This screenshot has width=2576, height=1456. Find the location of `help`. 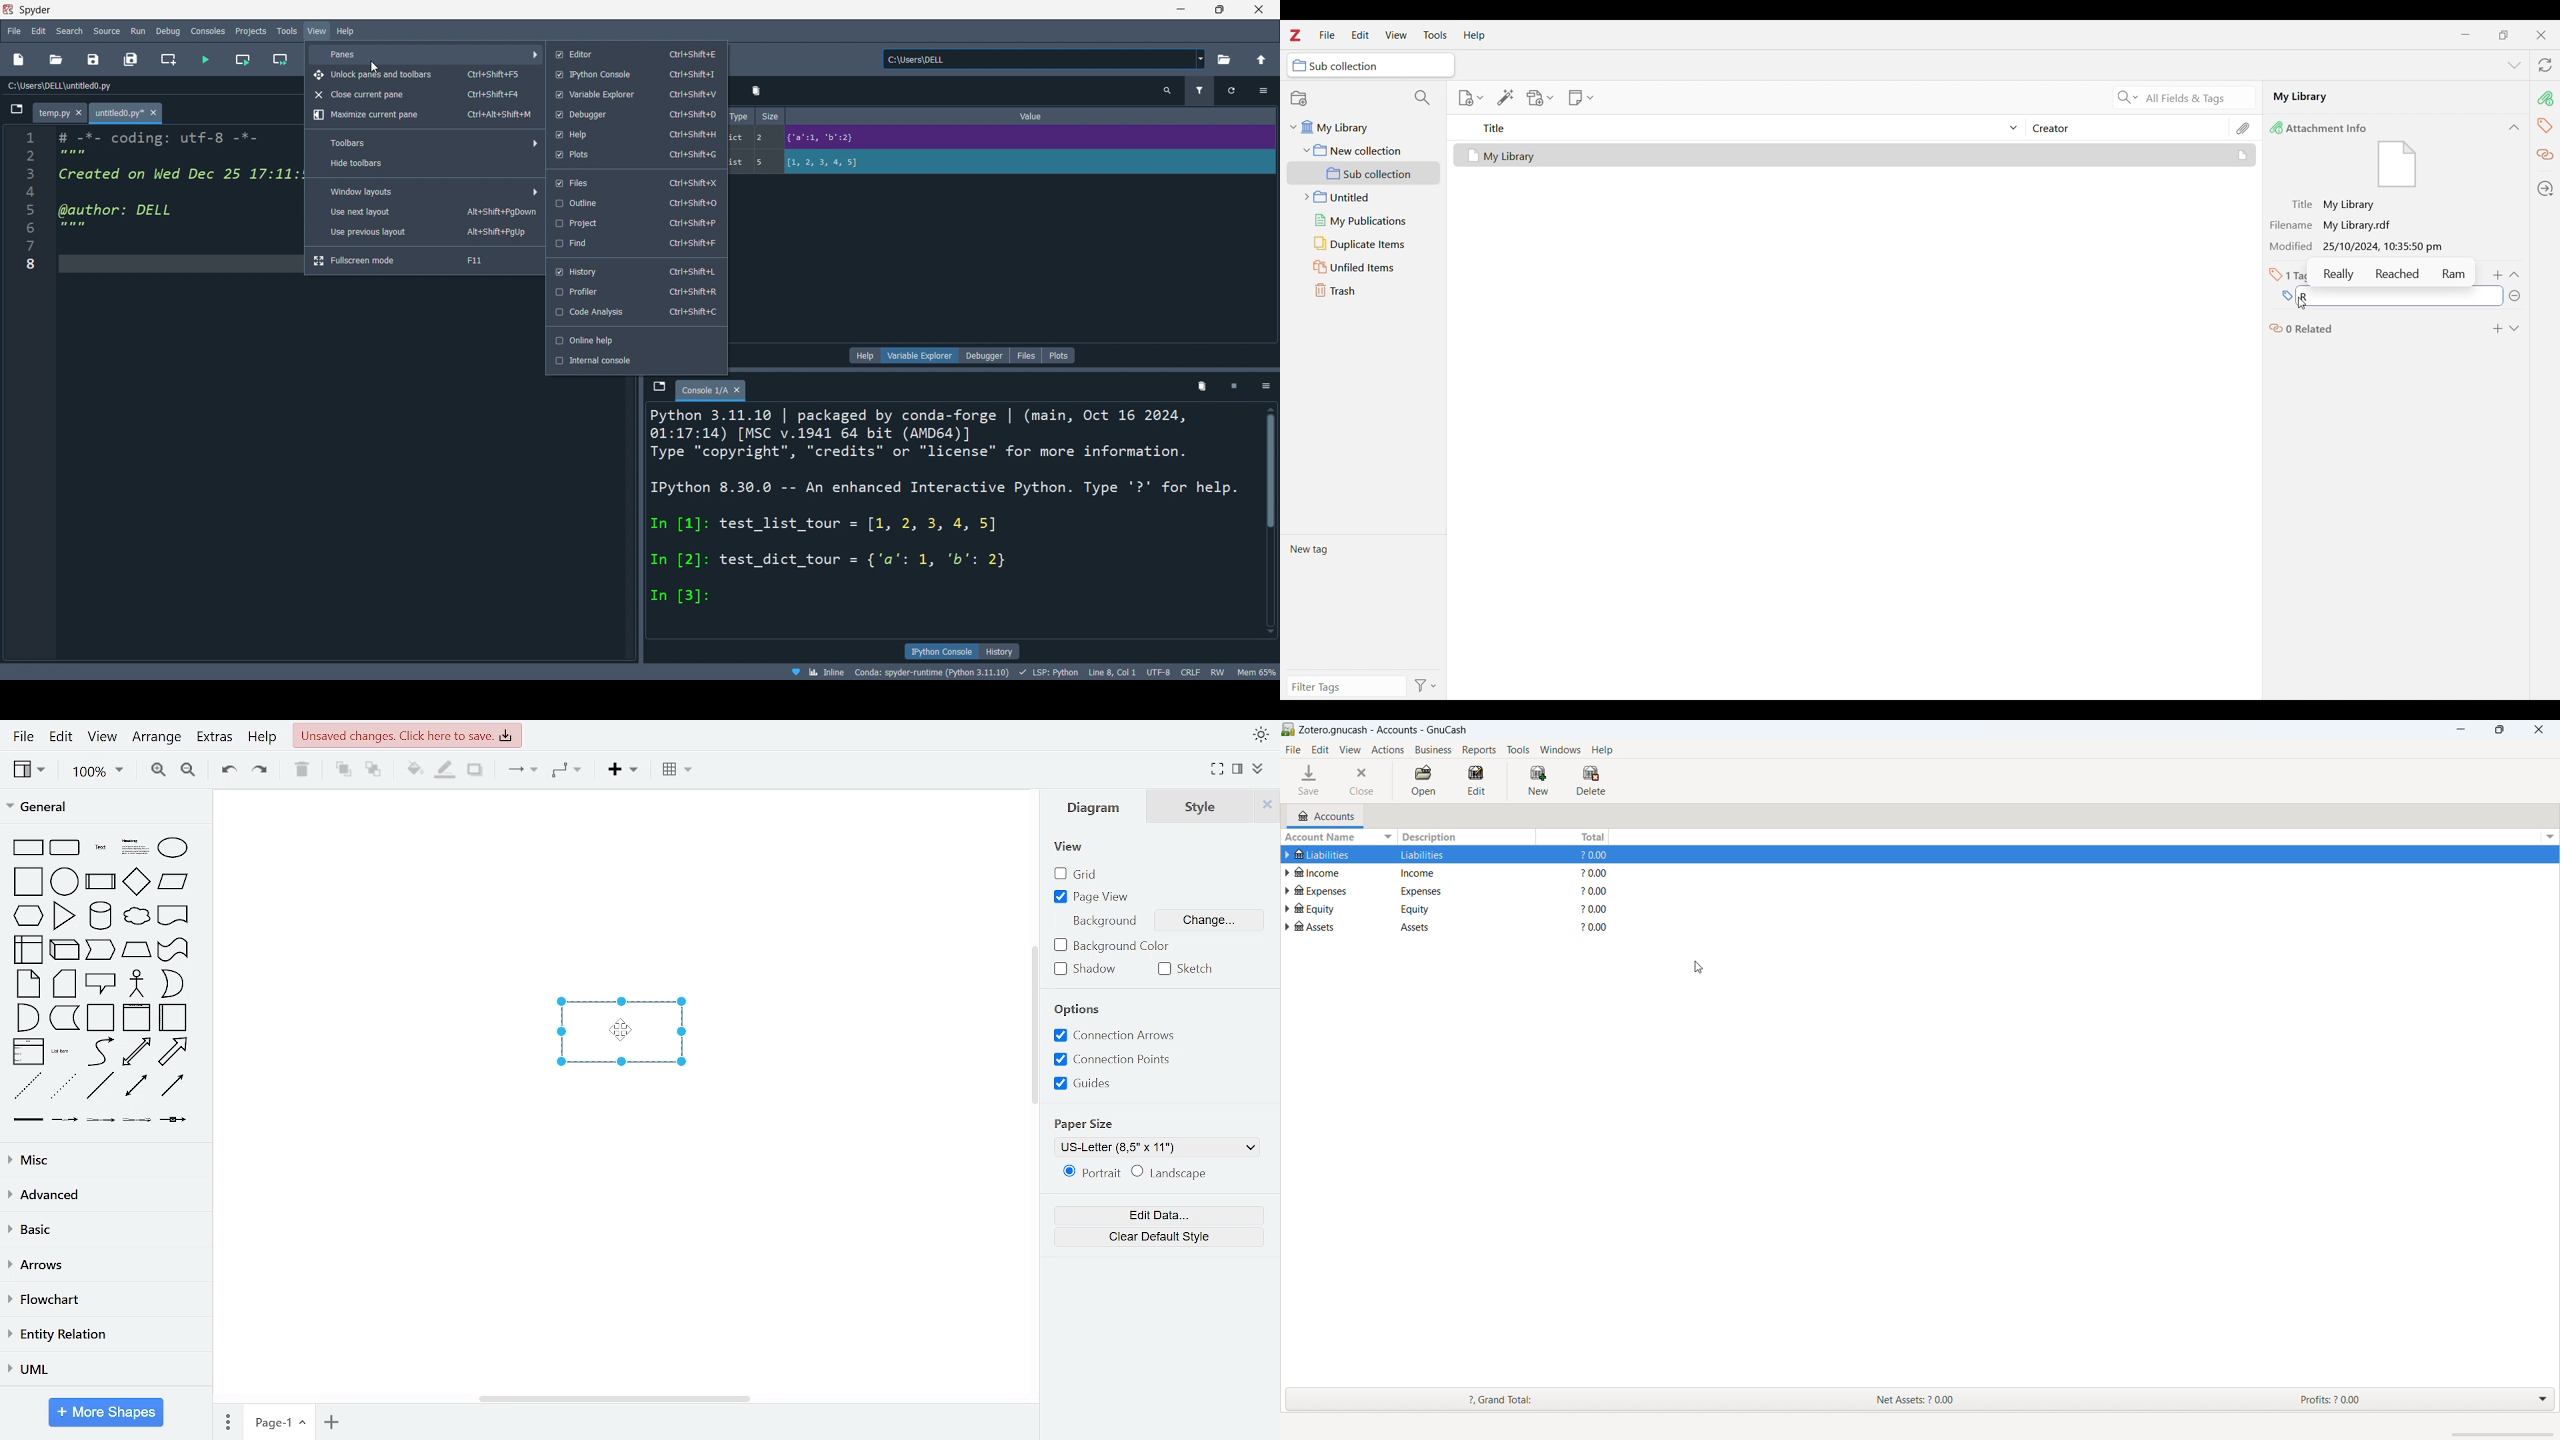

help is located at coordinates (863, 355).